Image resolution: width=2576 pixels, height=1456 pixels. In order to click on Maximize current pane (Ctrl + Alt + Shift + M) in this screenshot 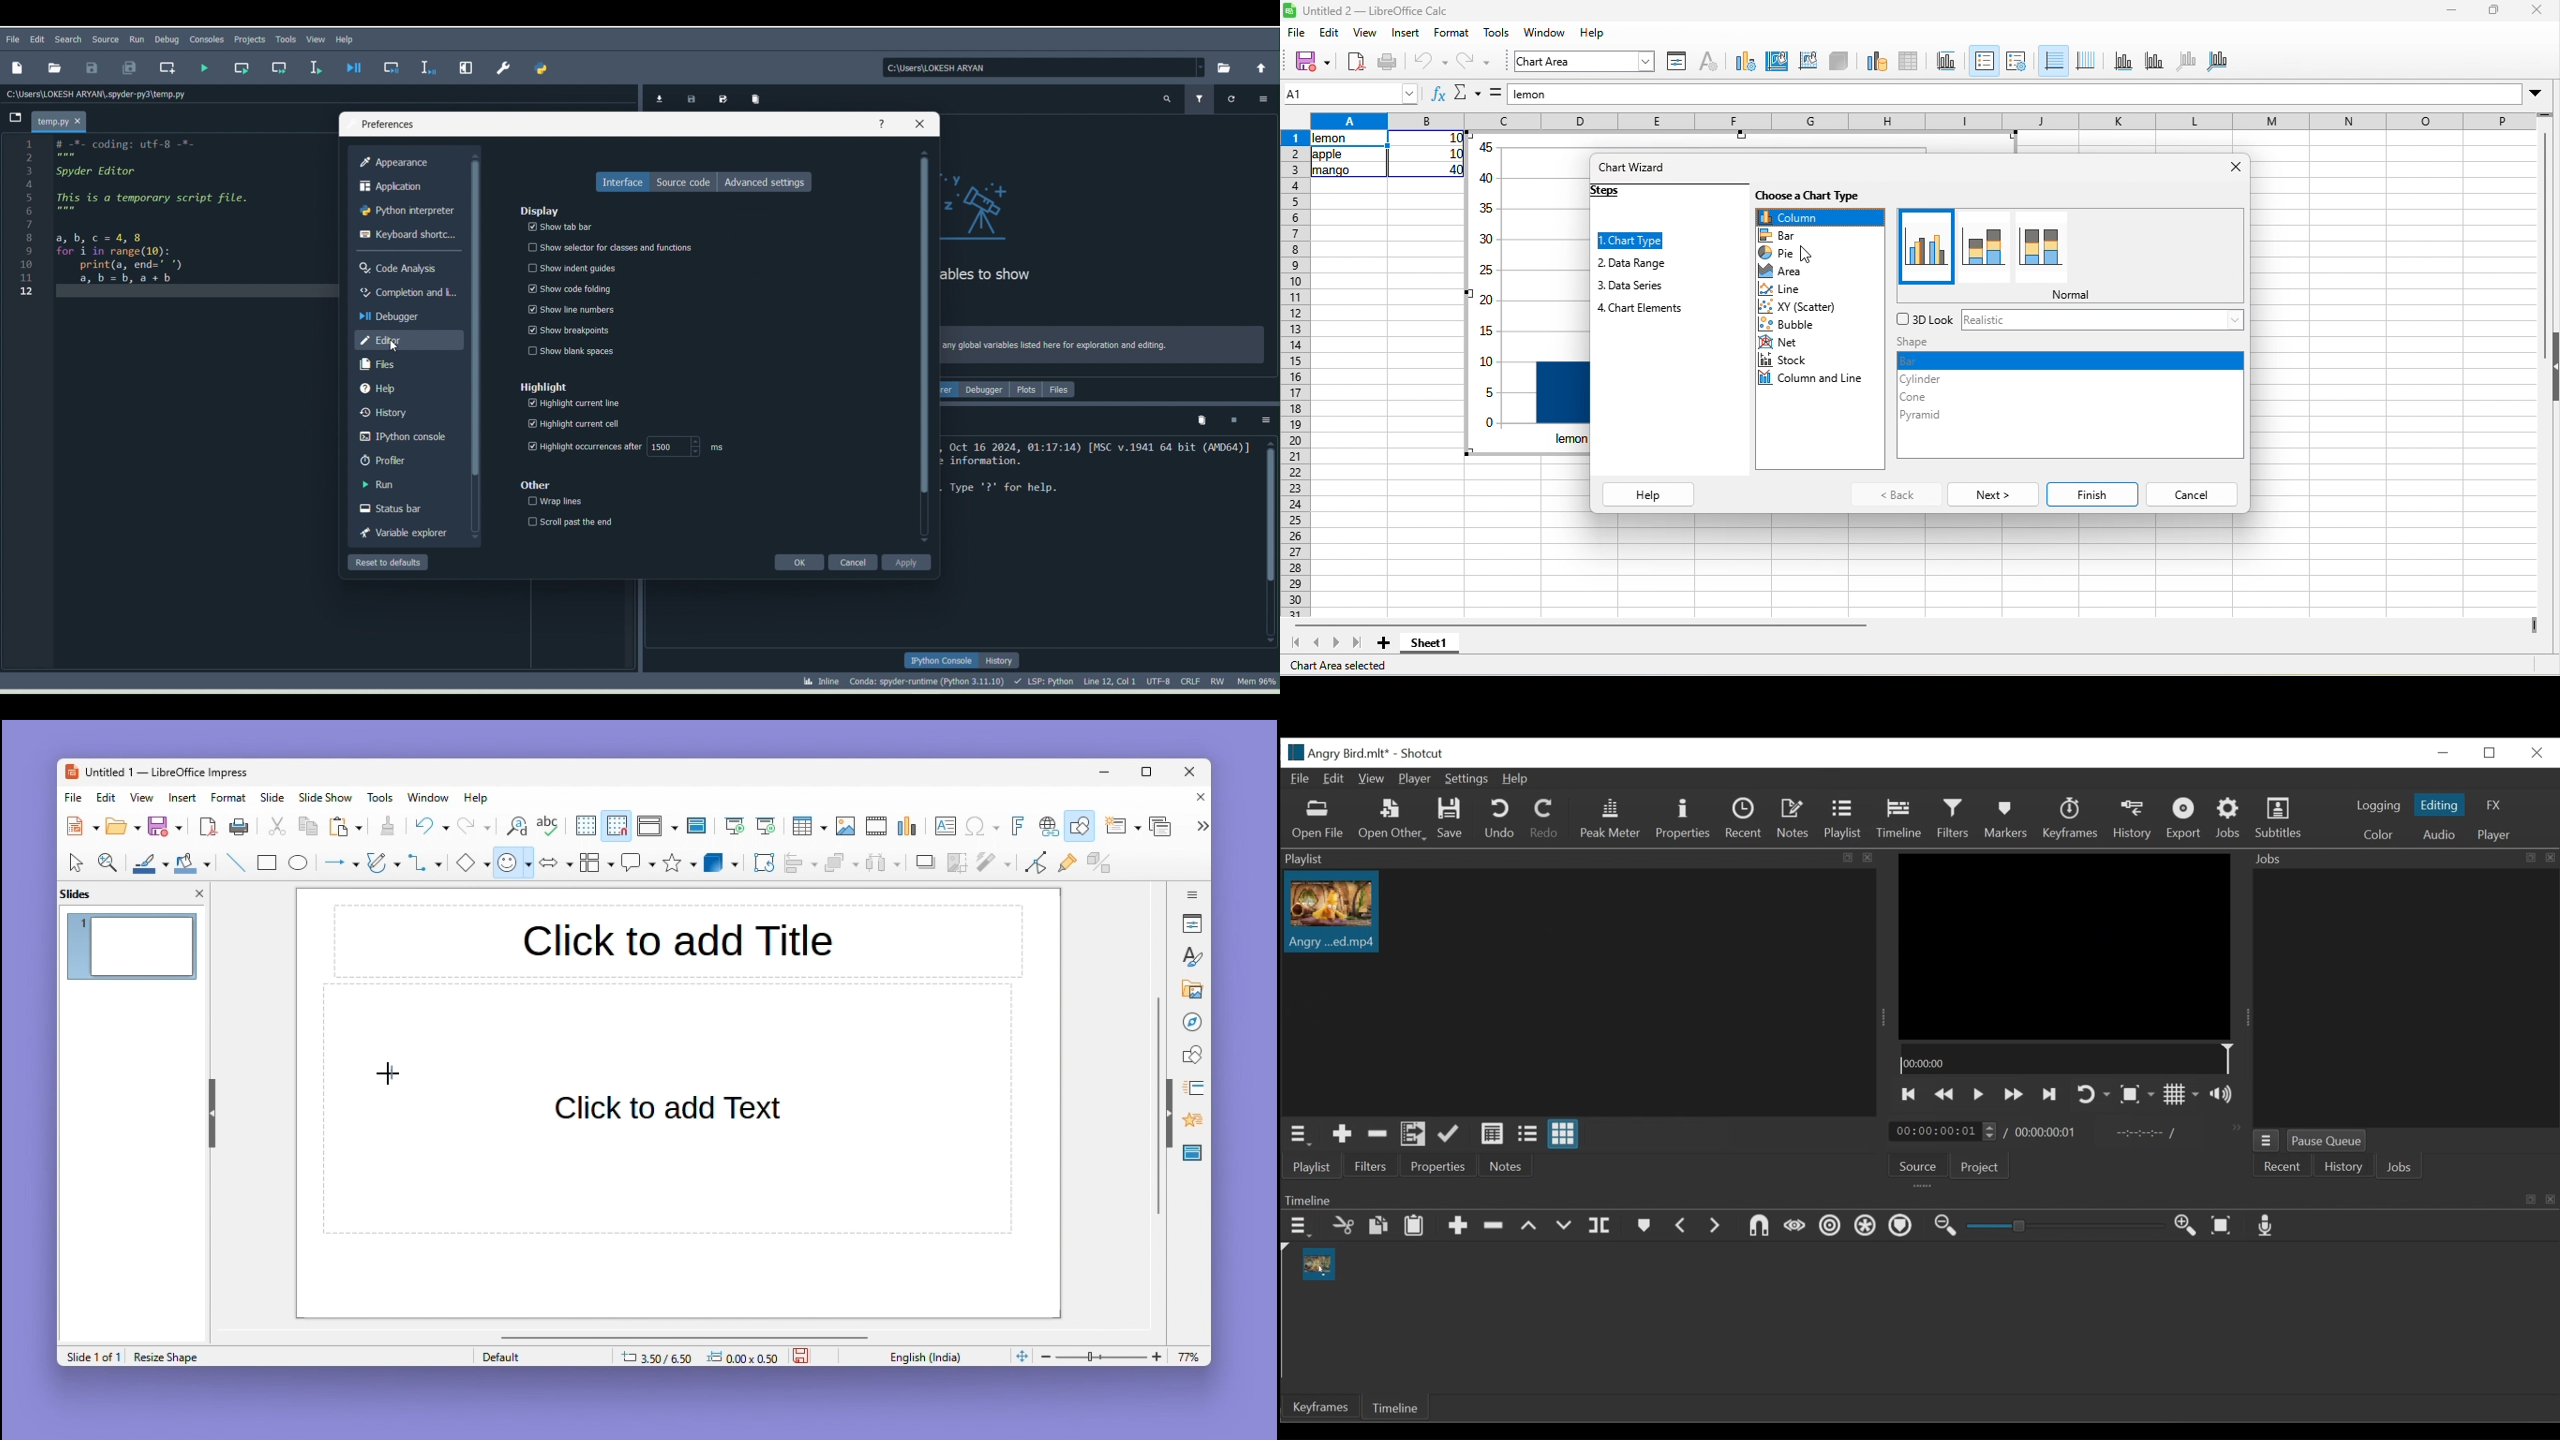, I will do `click(468, 64)`.